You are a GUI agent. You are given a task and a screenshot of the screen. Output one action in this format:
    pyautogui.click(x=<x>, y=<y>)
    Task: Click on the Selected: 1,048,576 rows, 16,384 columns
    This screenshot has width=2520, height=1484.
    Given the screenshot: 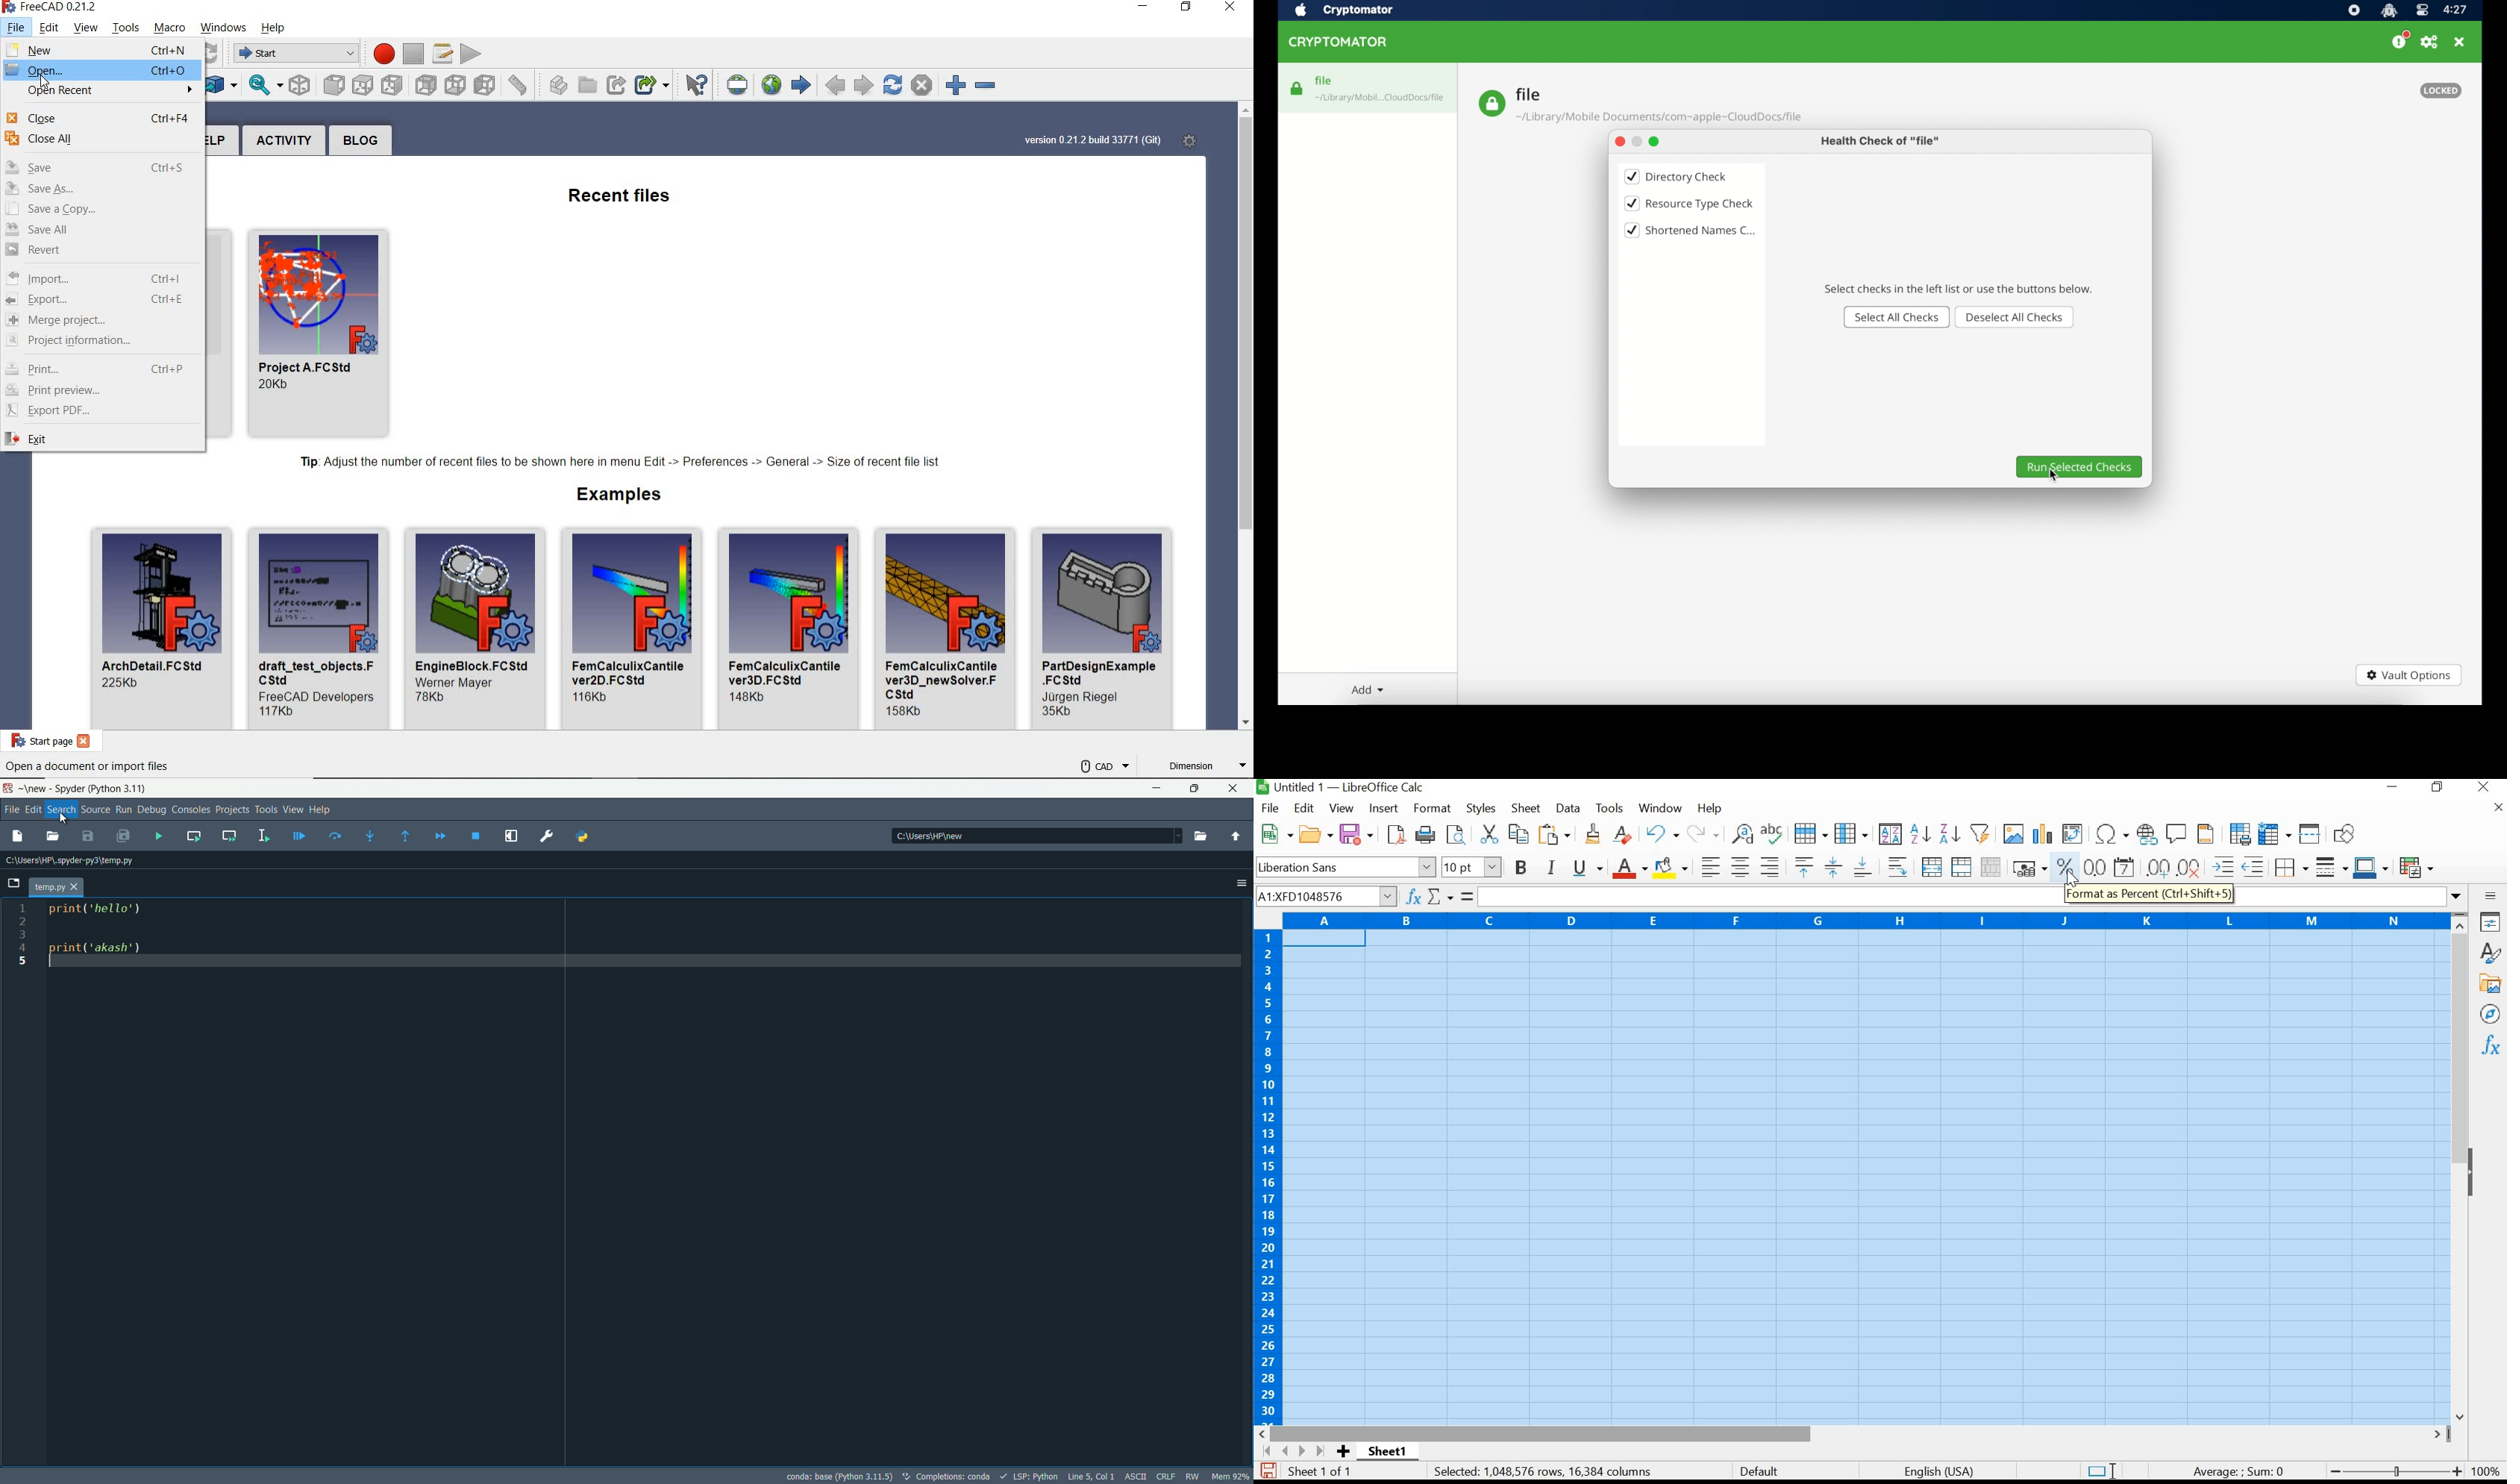 What is the action you would take?
    pyautogui.click(x=1543, y=1472)
    